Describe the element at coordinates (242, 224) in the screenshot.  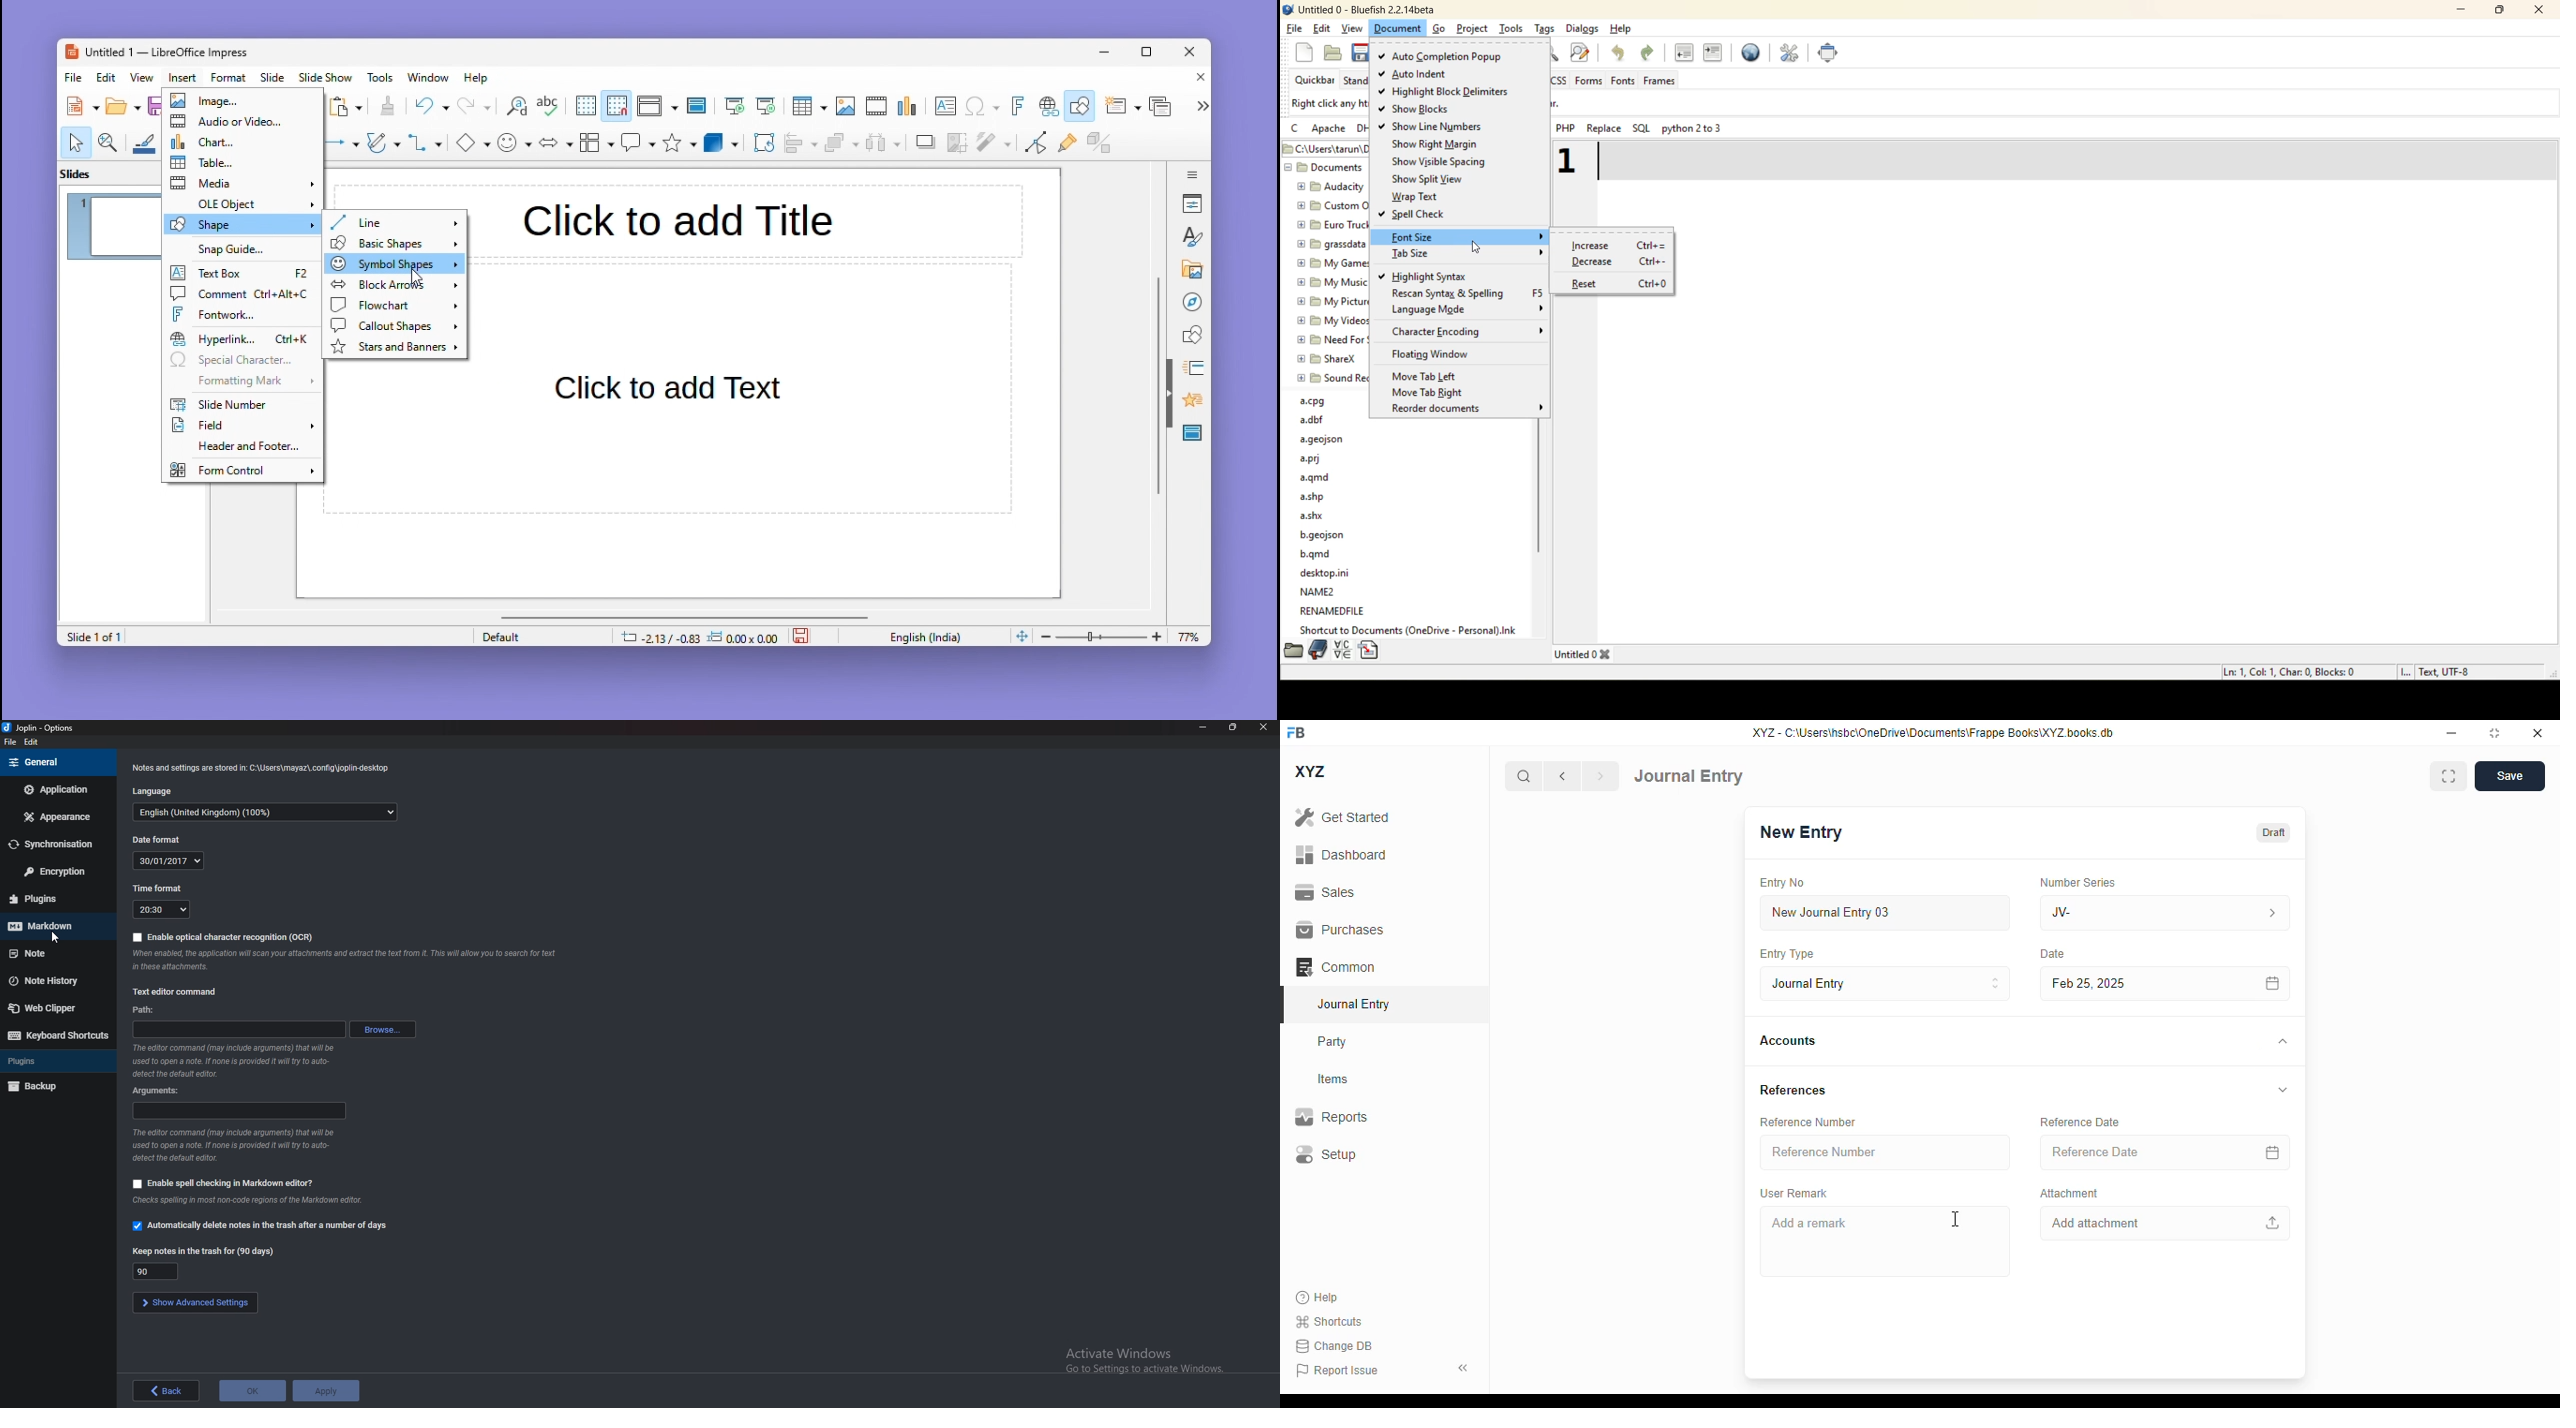
I see `Shape` at that location.